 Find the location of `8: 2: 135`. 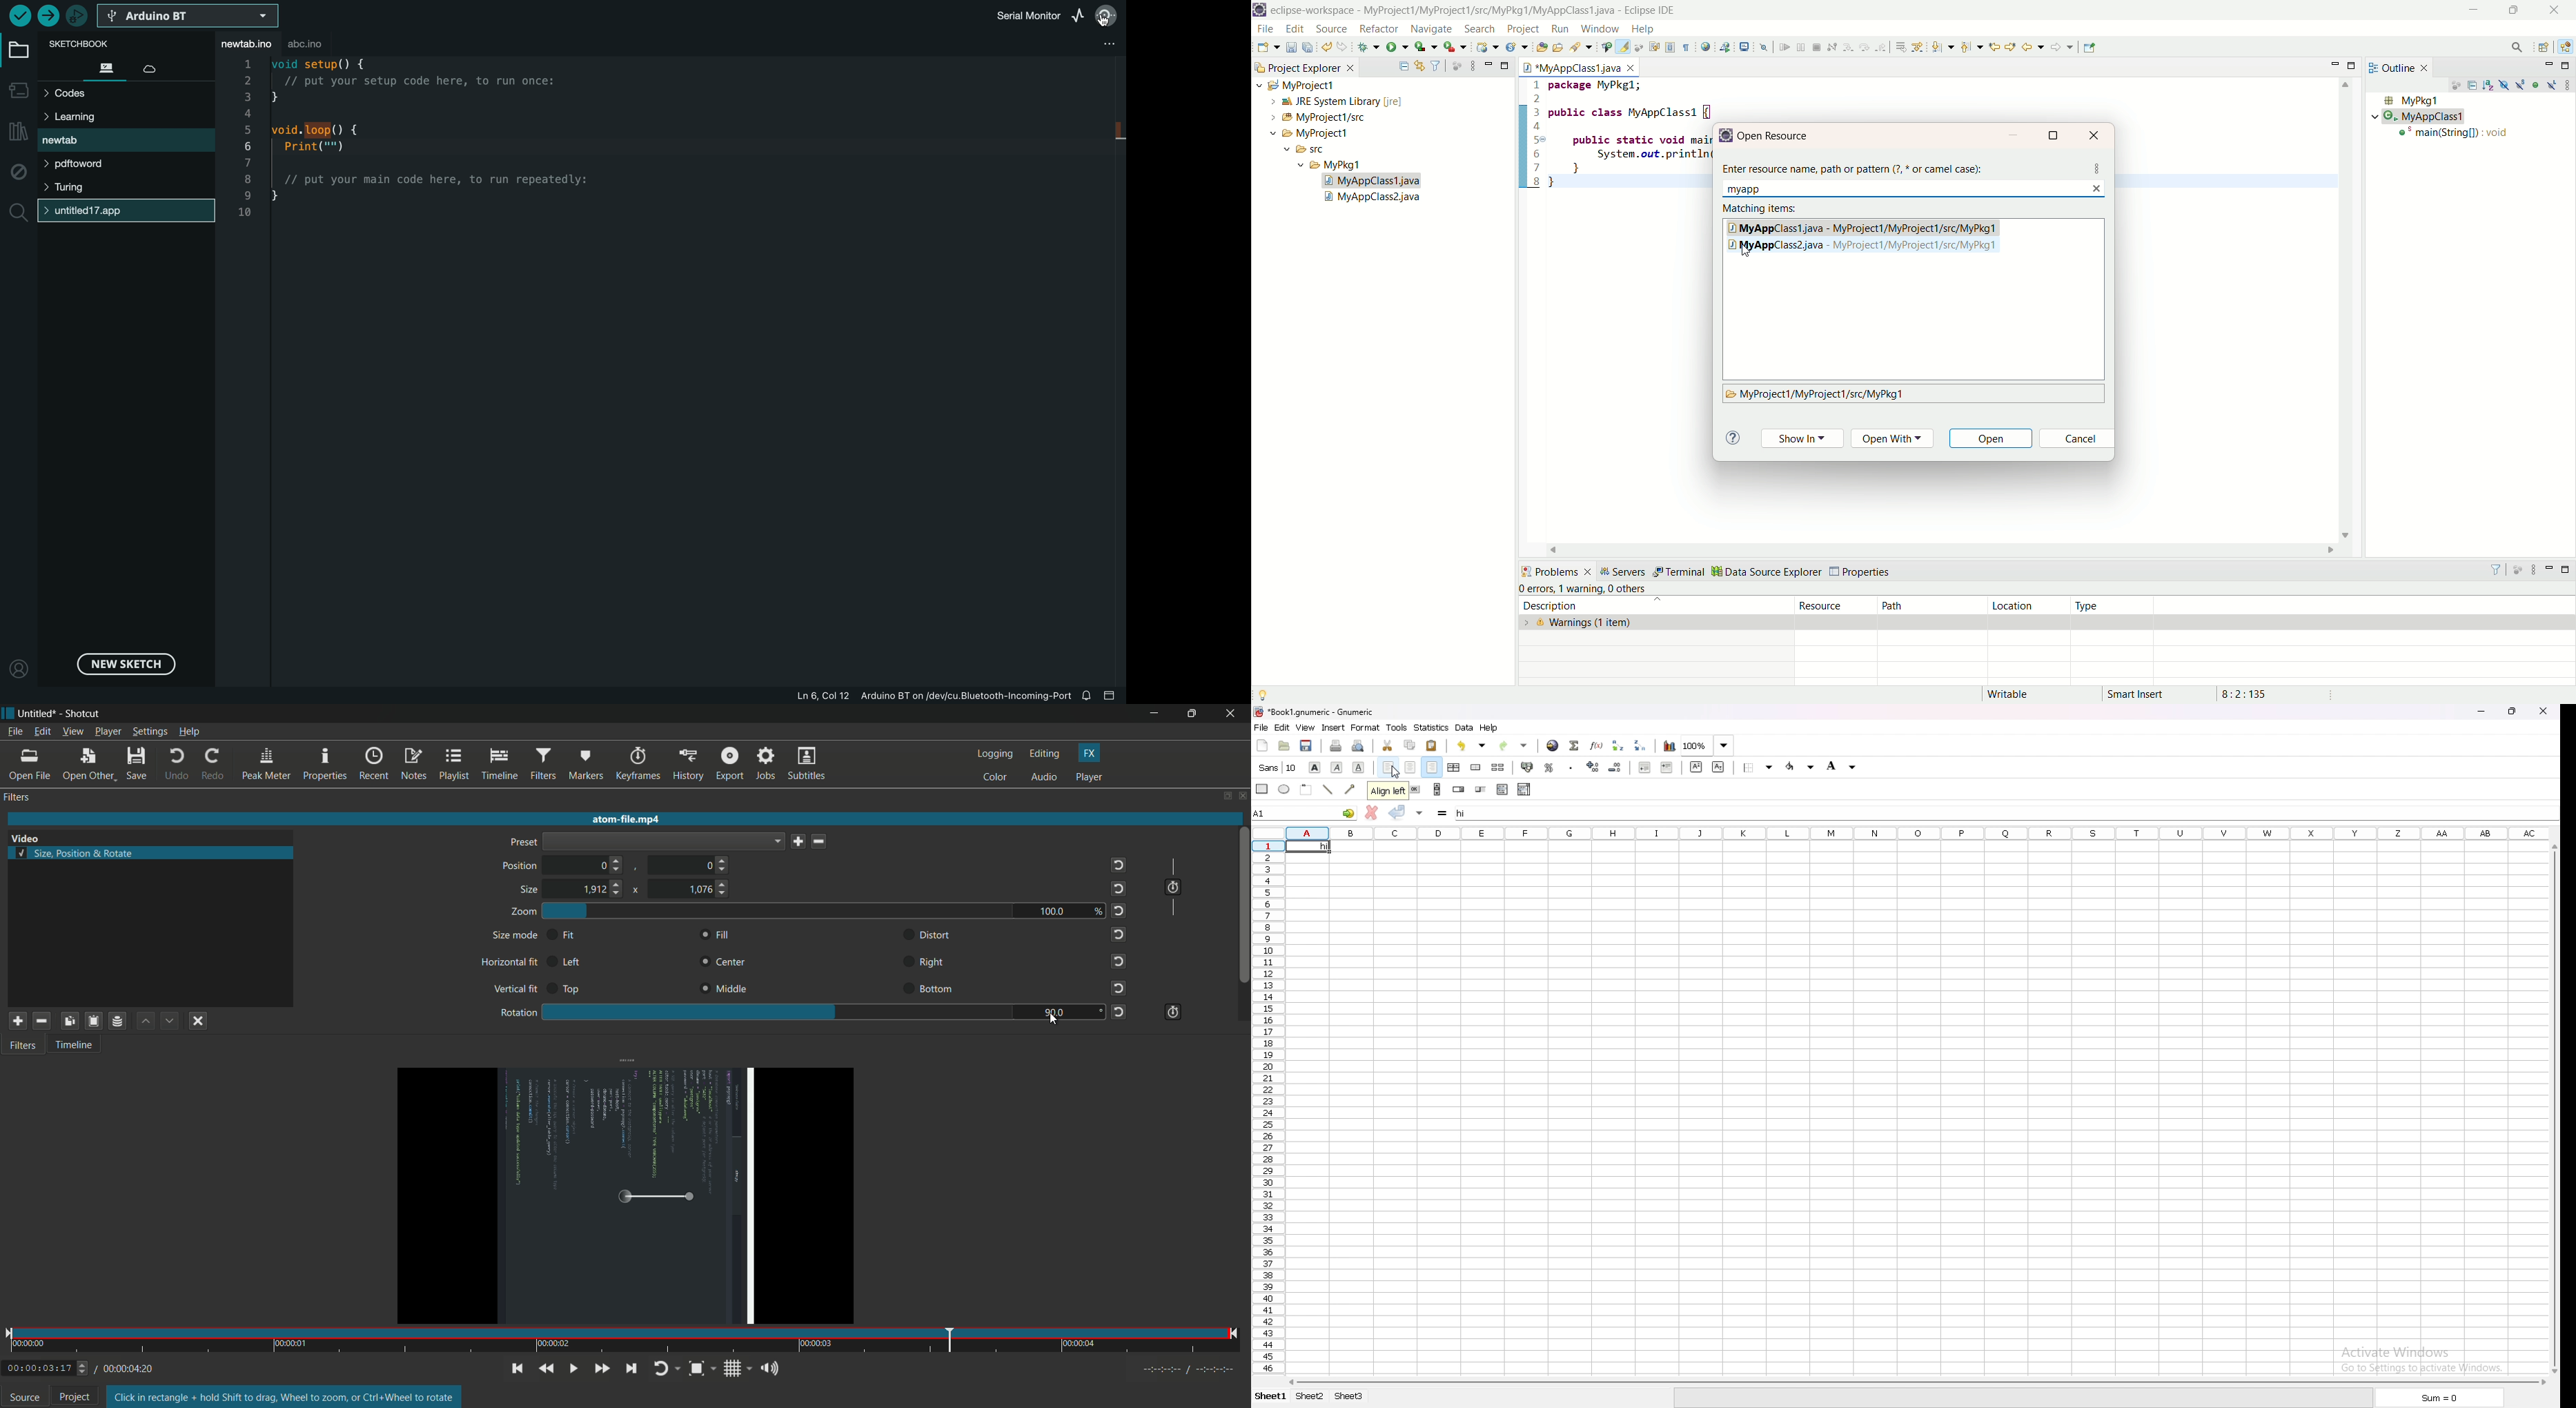

8: 2: 135 is located at coordinates (2261, 693).